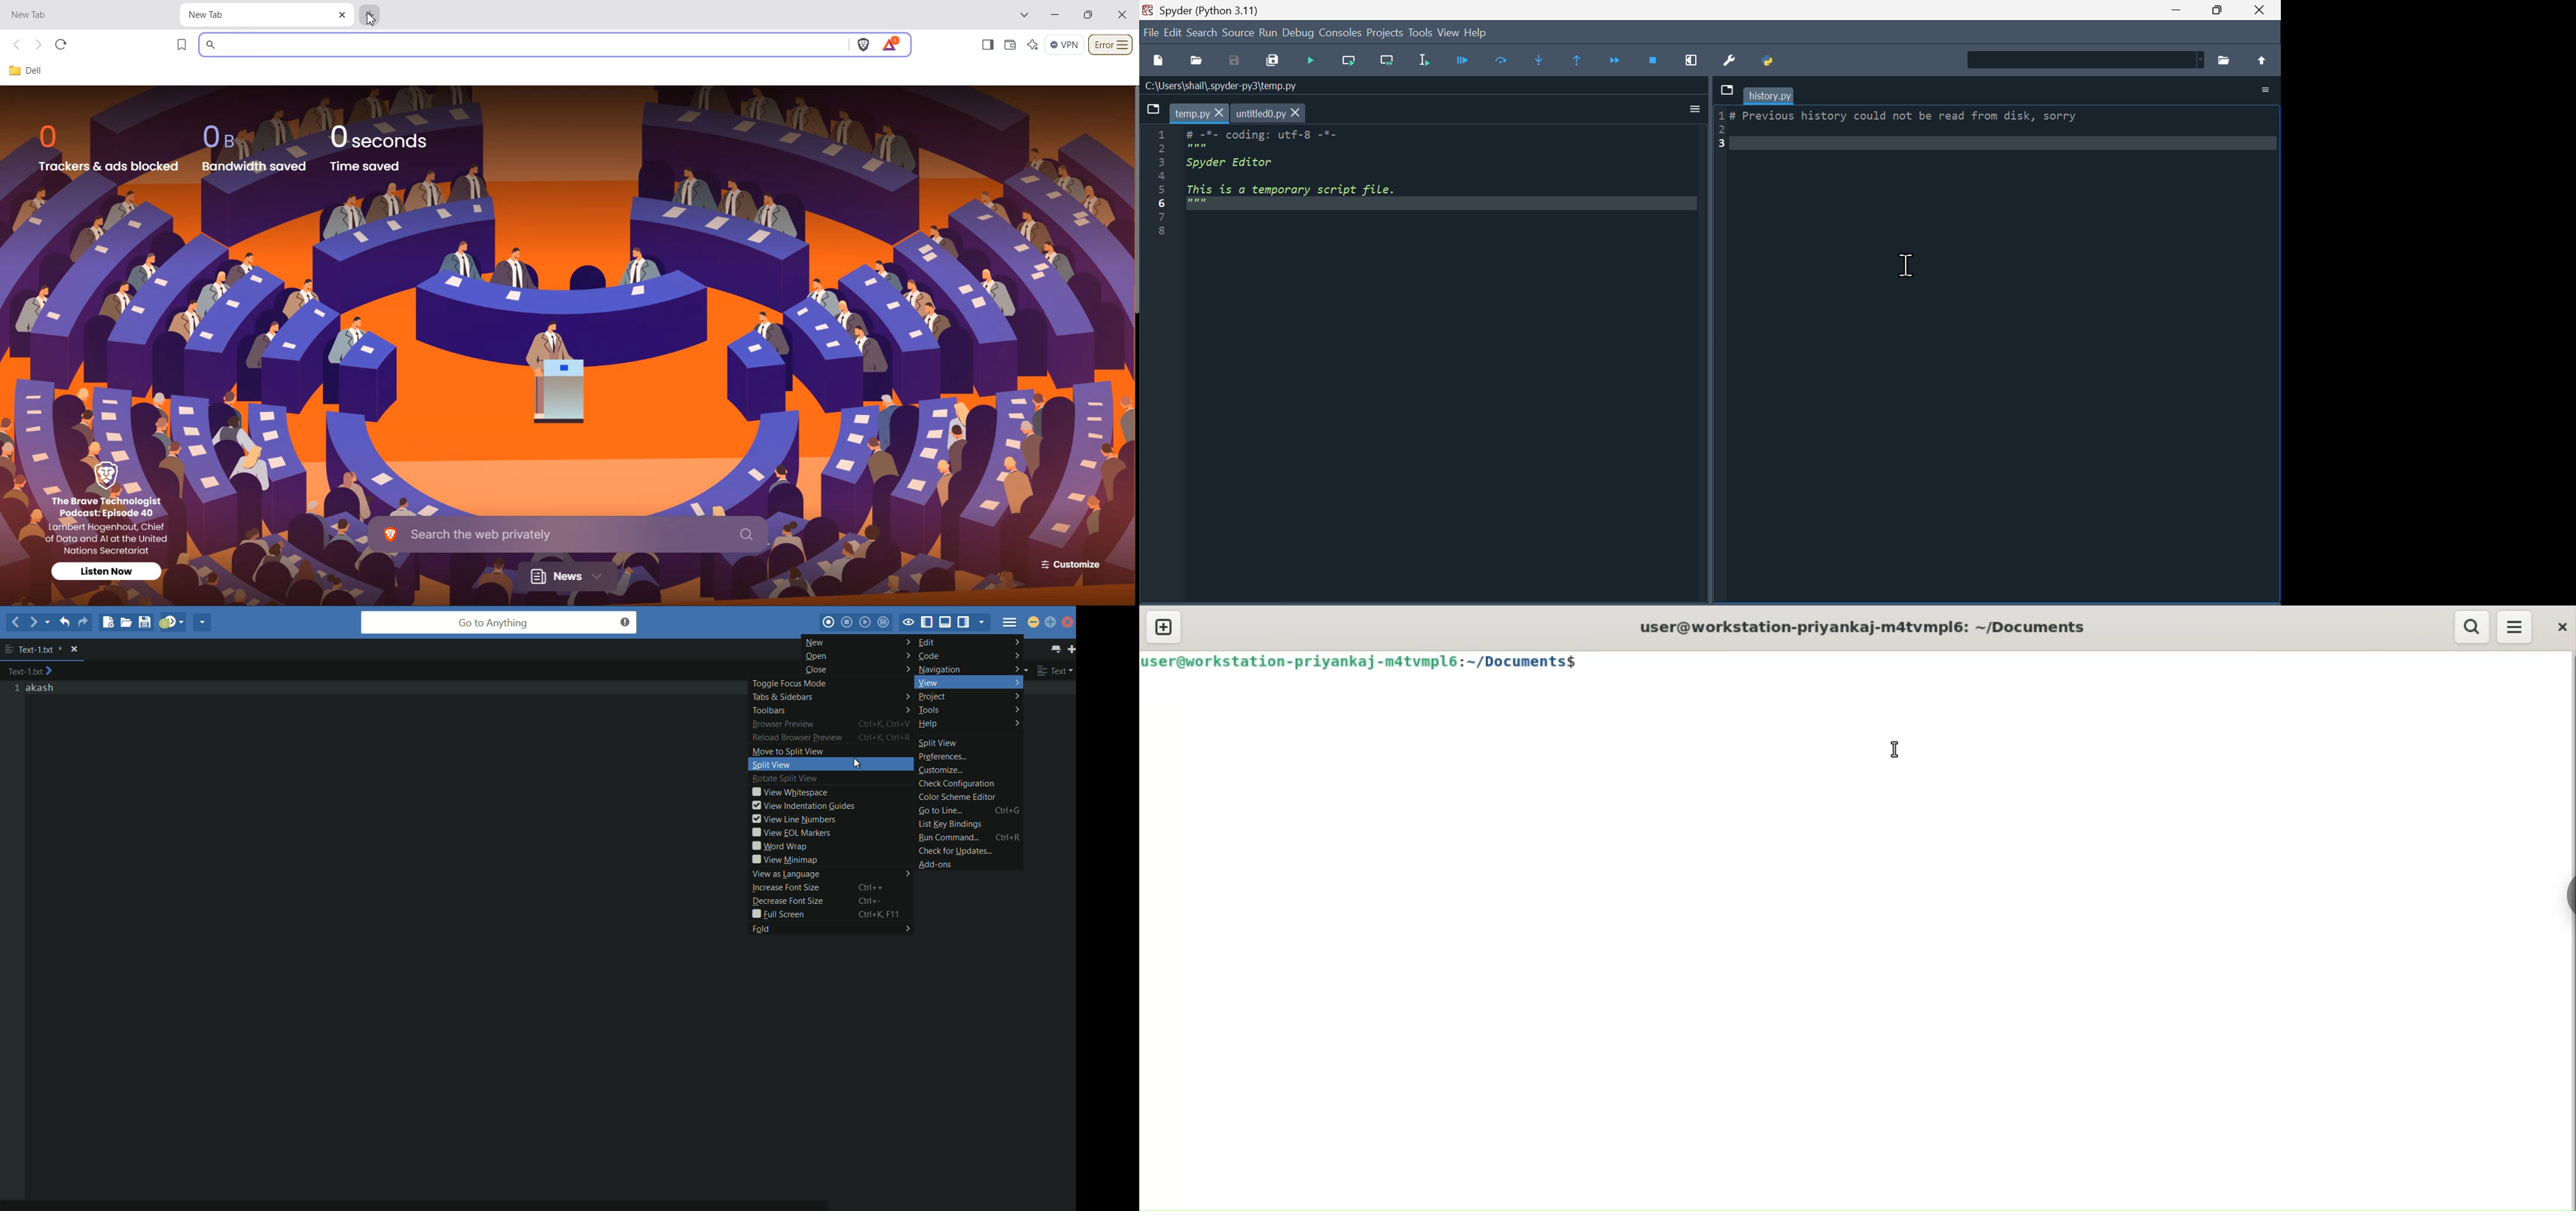  I want to click on New Tab, so click(77, 15).